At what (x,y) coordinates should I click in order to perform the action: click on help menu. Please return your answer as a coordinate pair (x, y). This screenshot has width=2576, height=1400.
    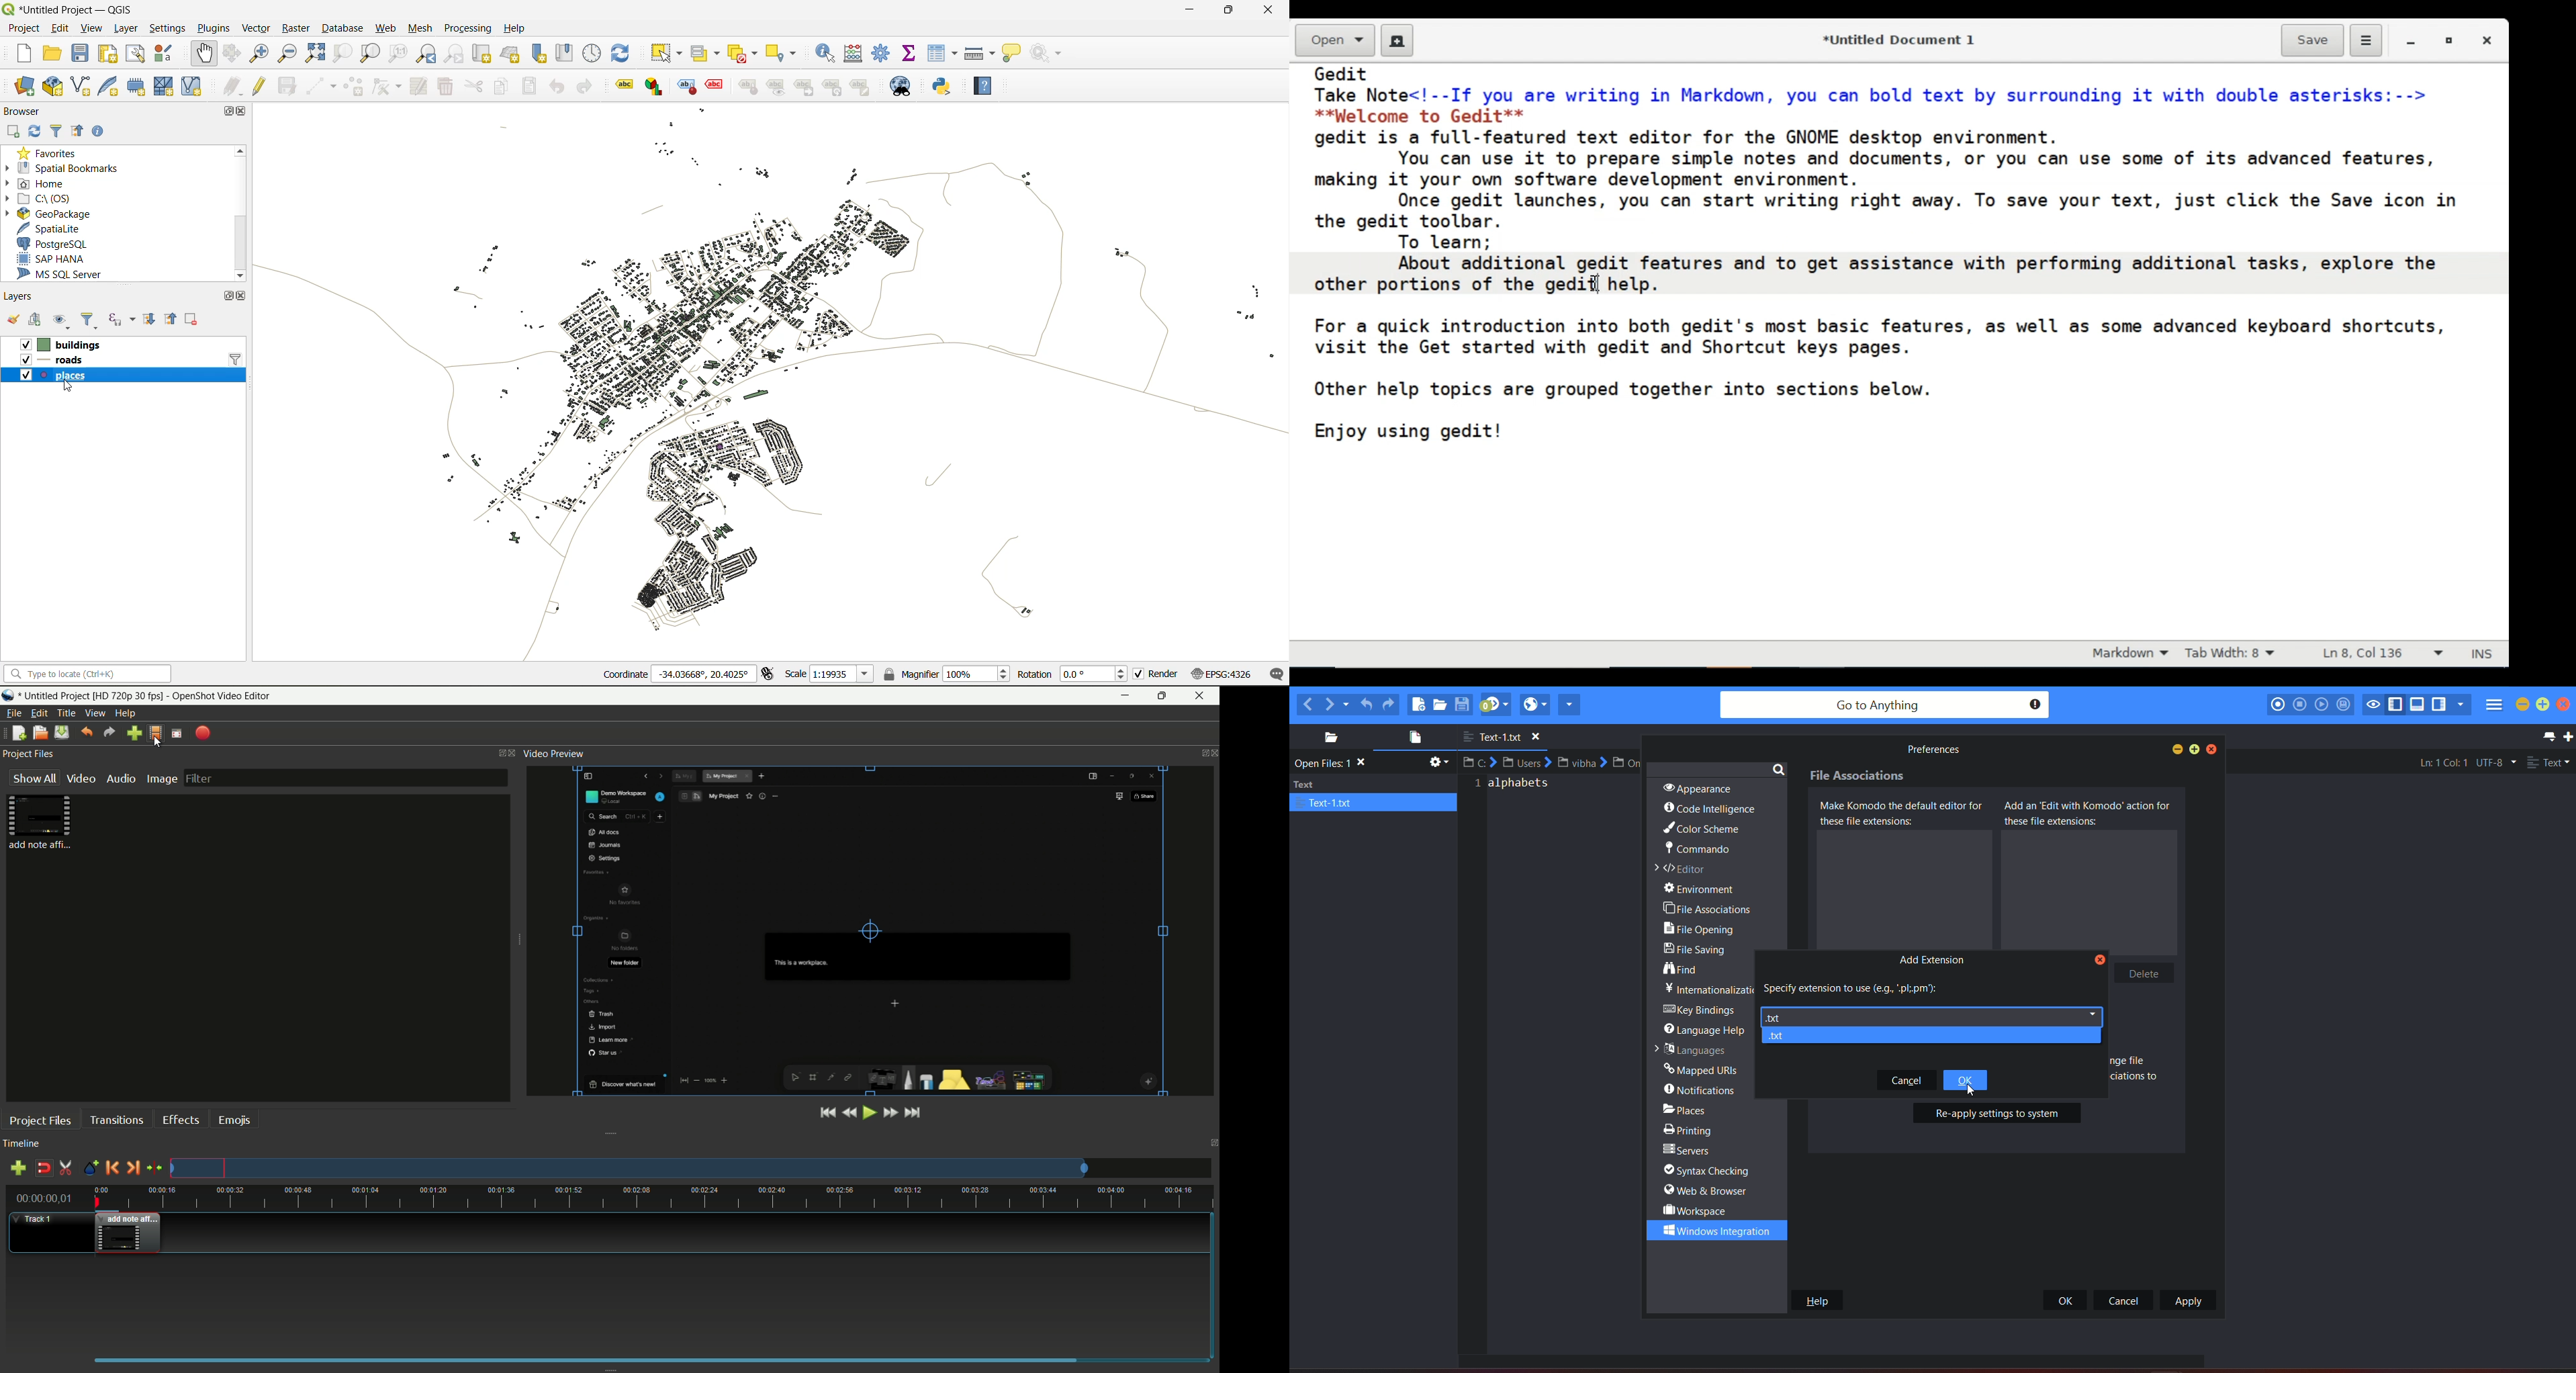
    Looking at the image, I should click on (125, 713).